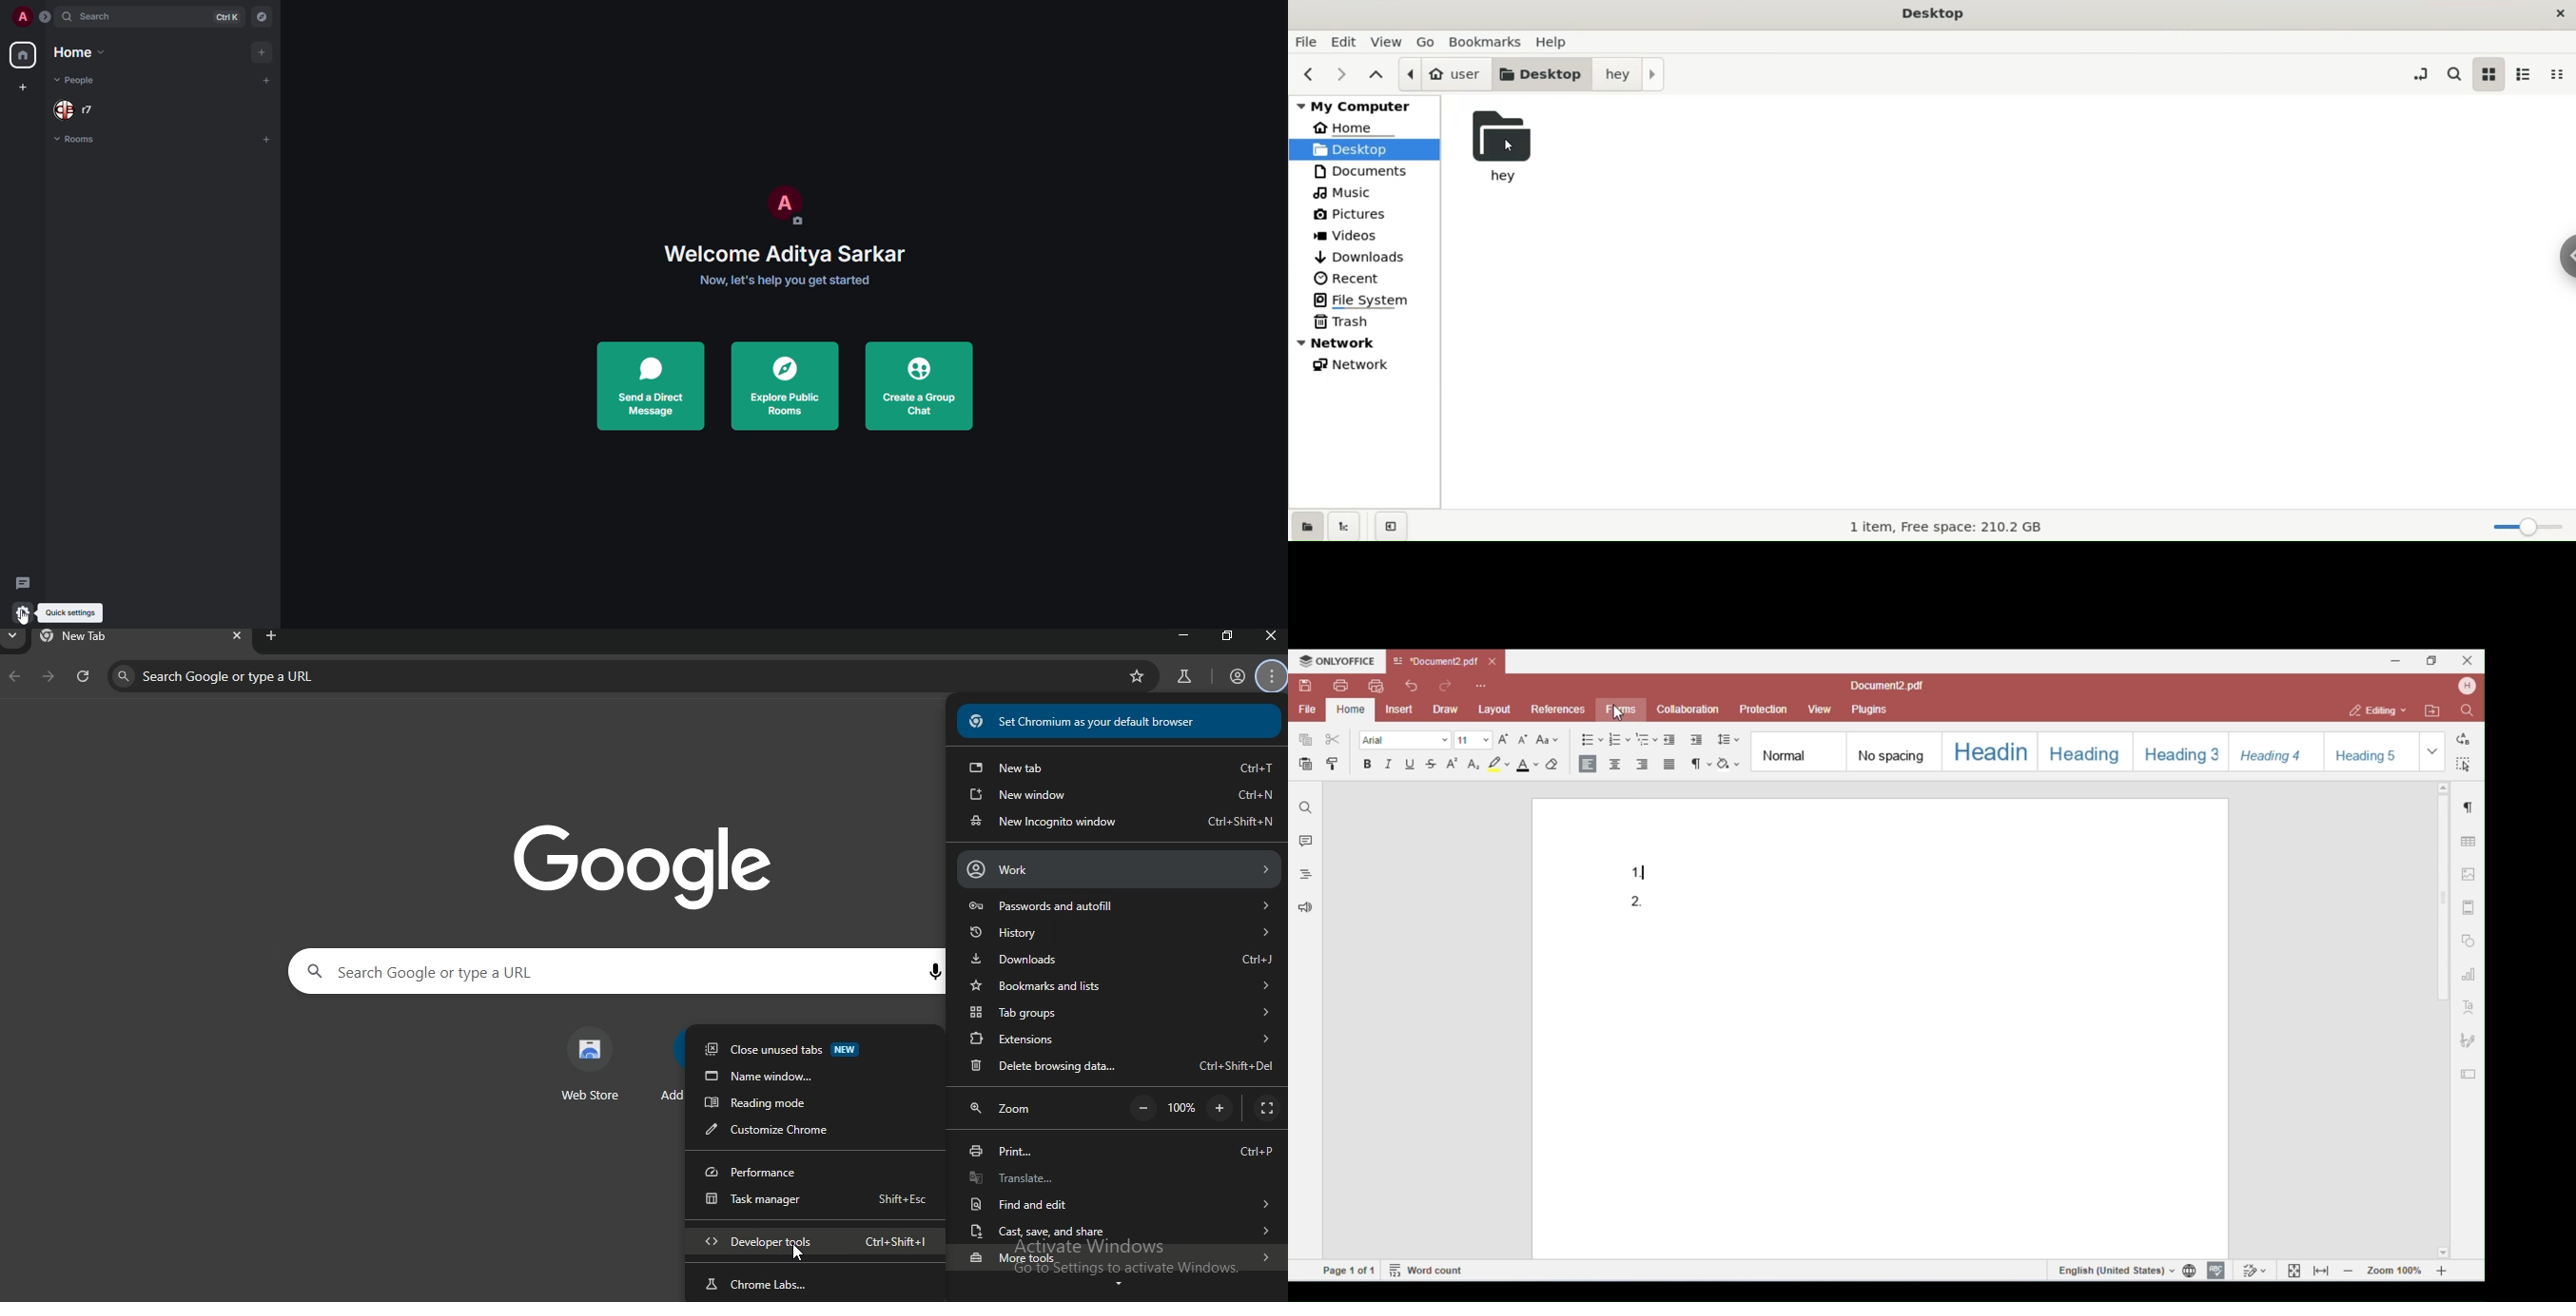 The width and height of the screenshot is (2576, 1316). What do you see at coordinates (795, 1253) in the screenshot?
I see `cursor` at bounding box center [795, 1253].